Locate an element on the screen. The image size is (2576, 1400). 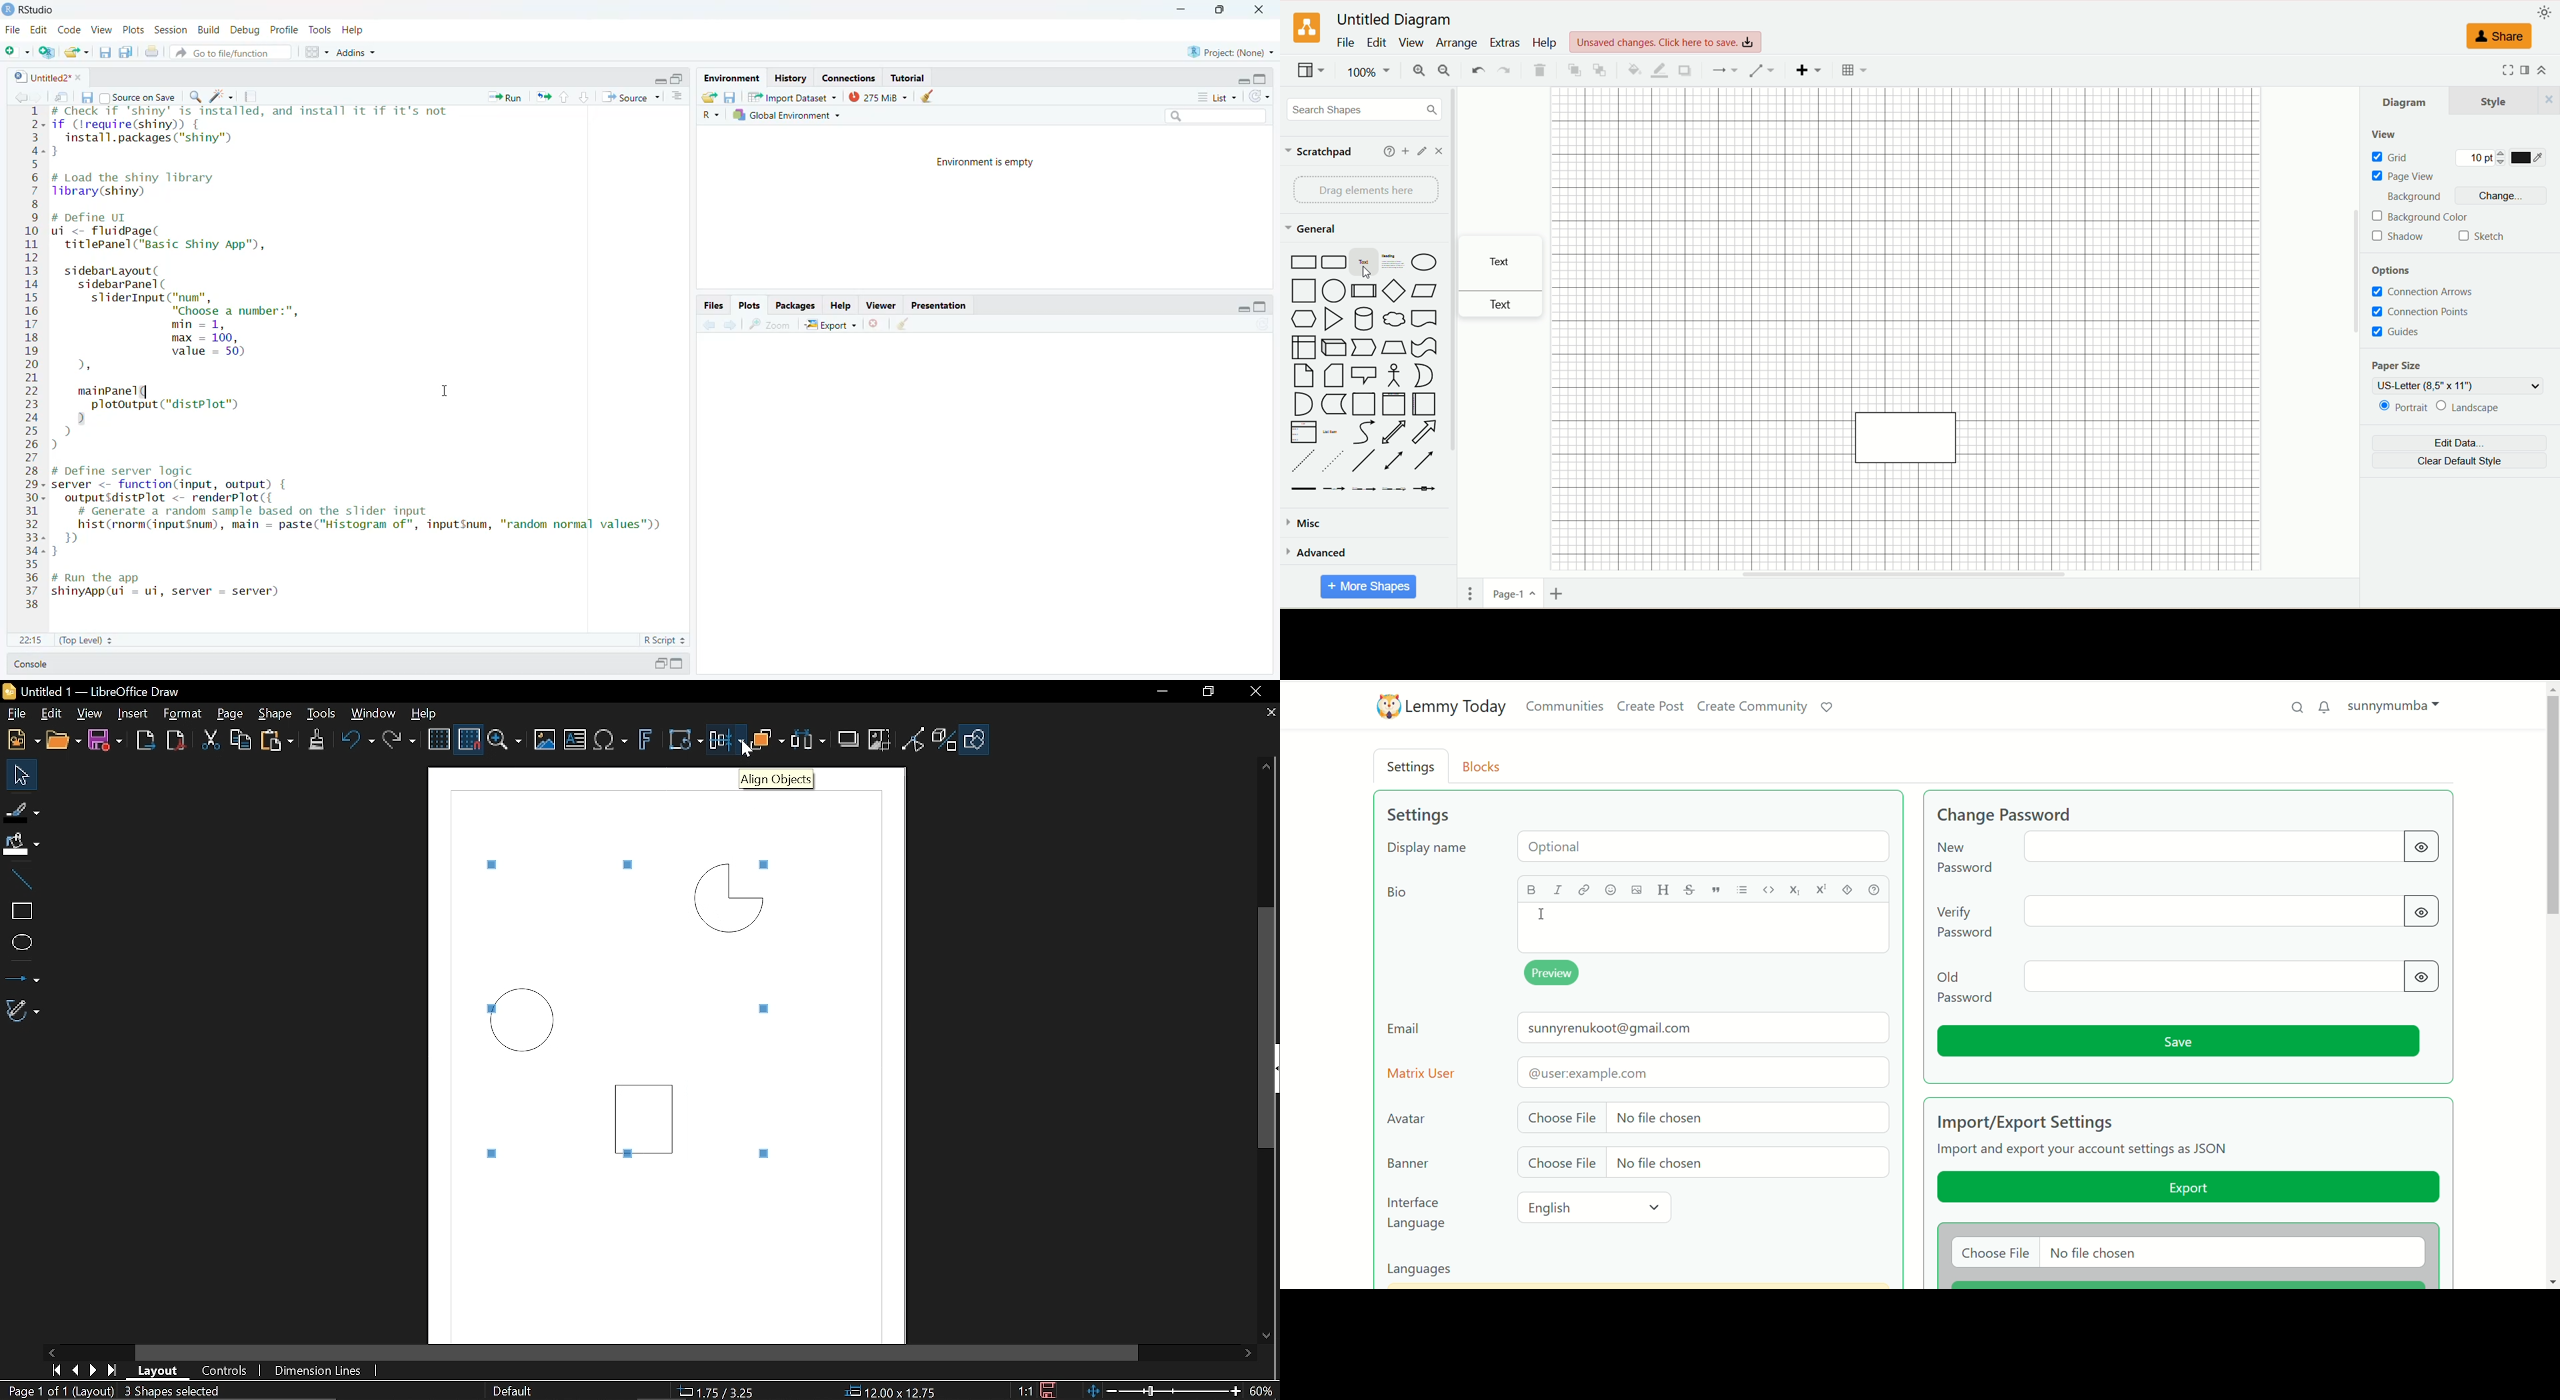
step is located at coordinates (1363, 348).